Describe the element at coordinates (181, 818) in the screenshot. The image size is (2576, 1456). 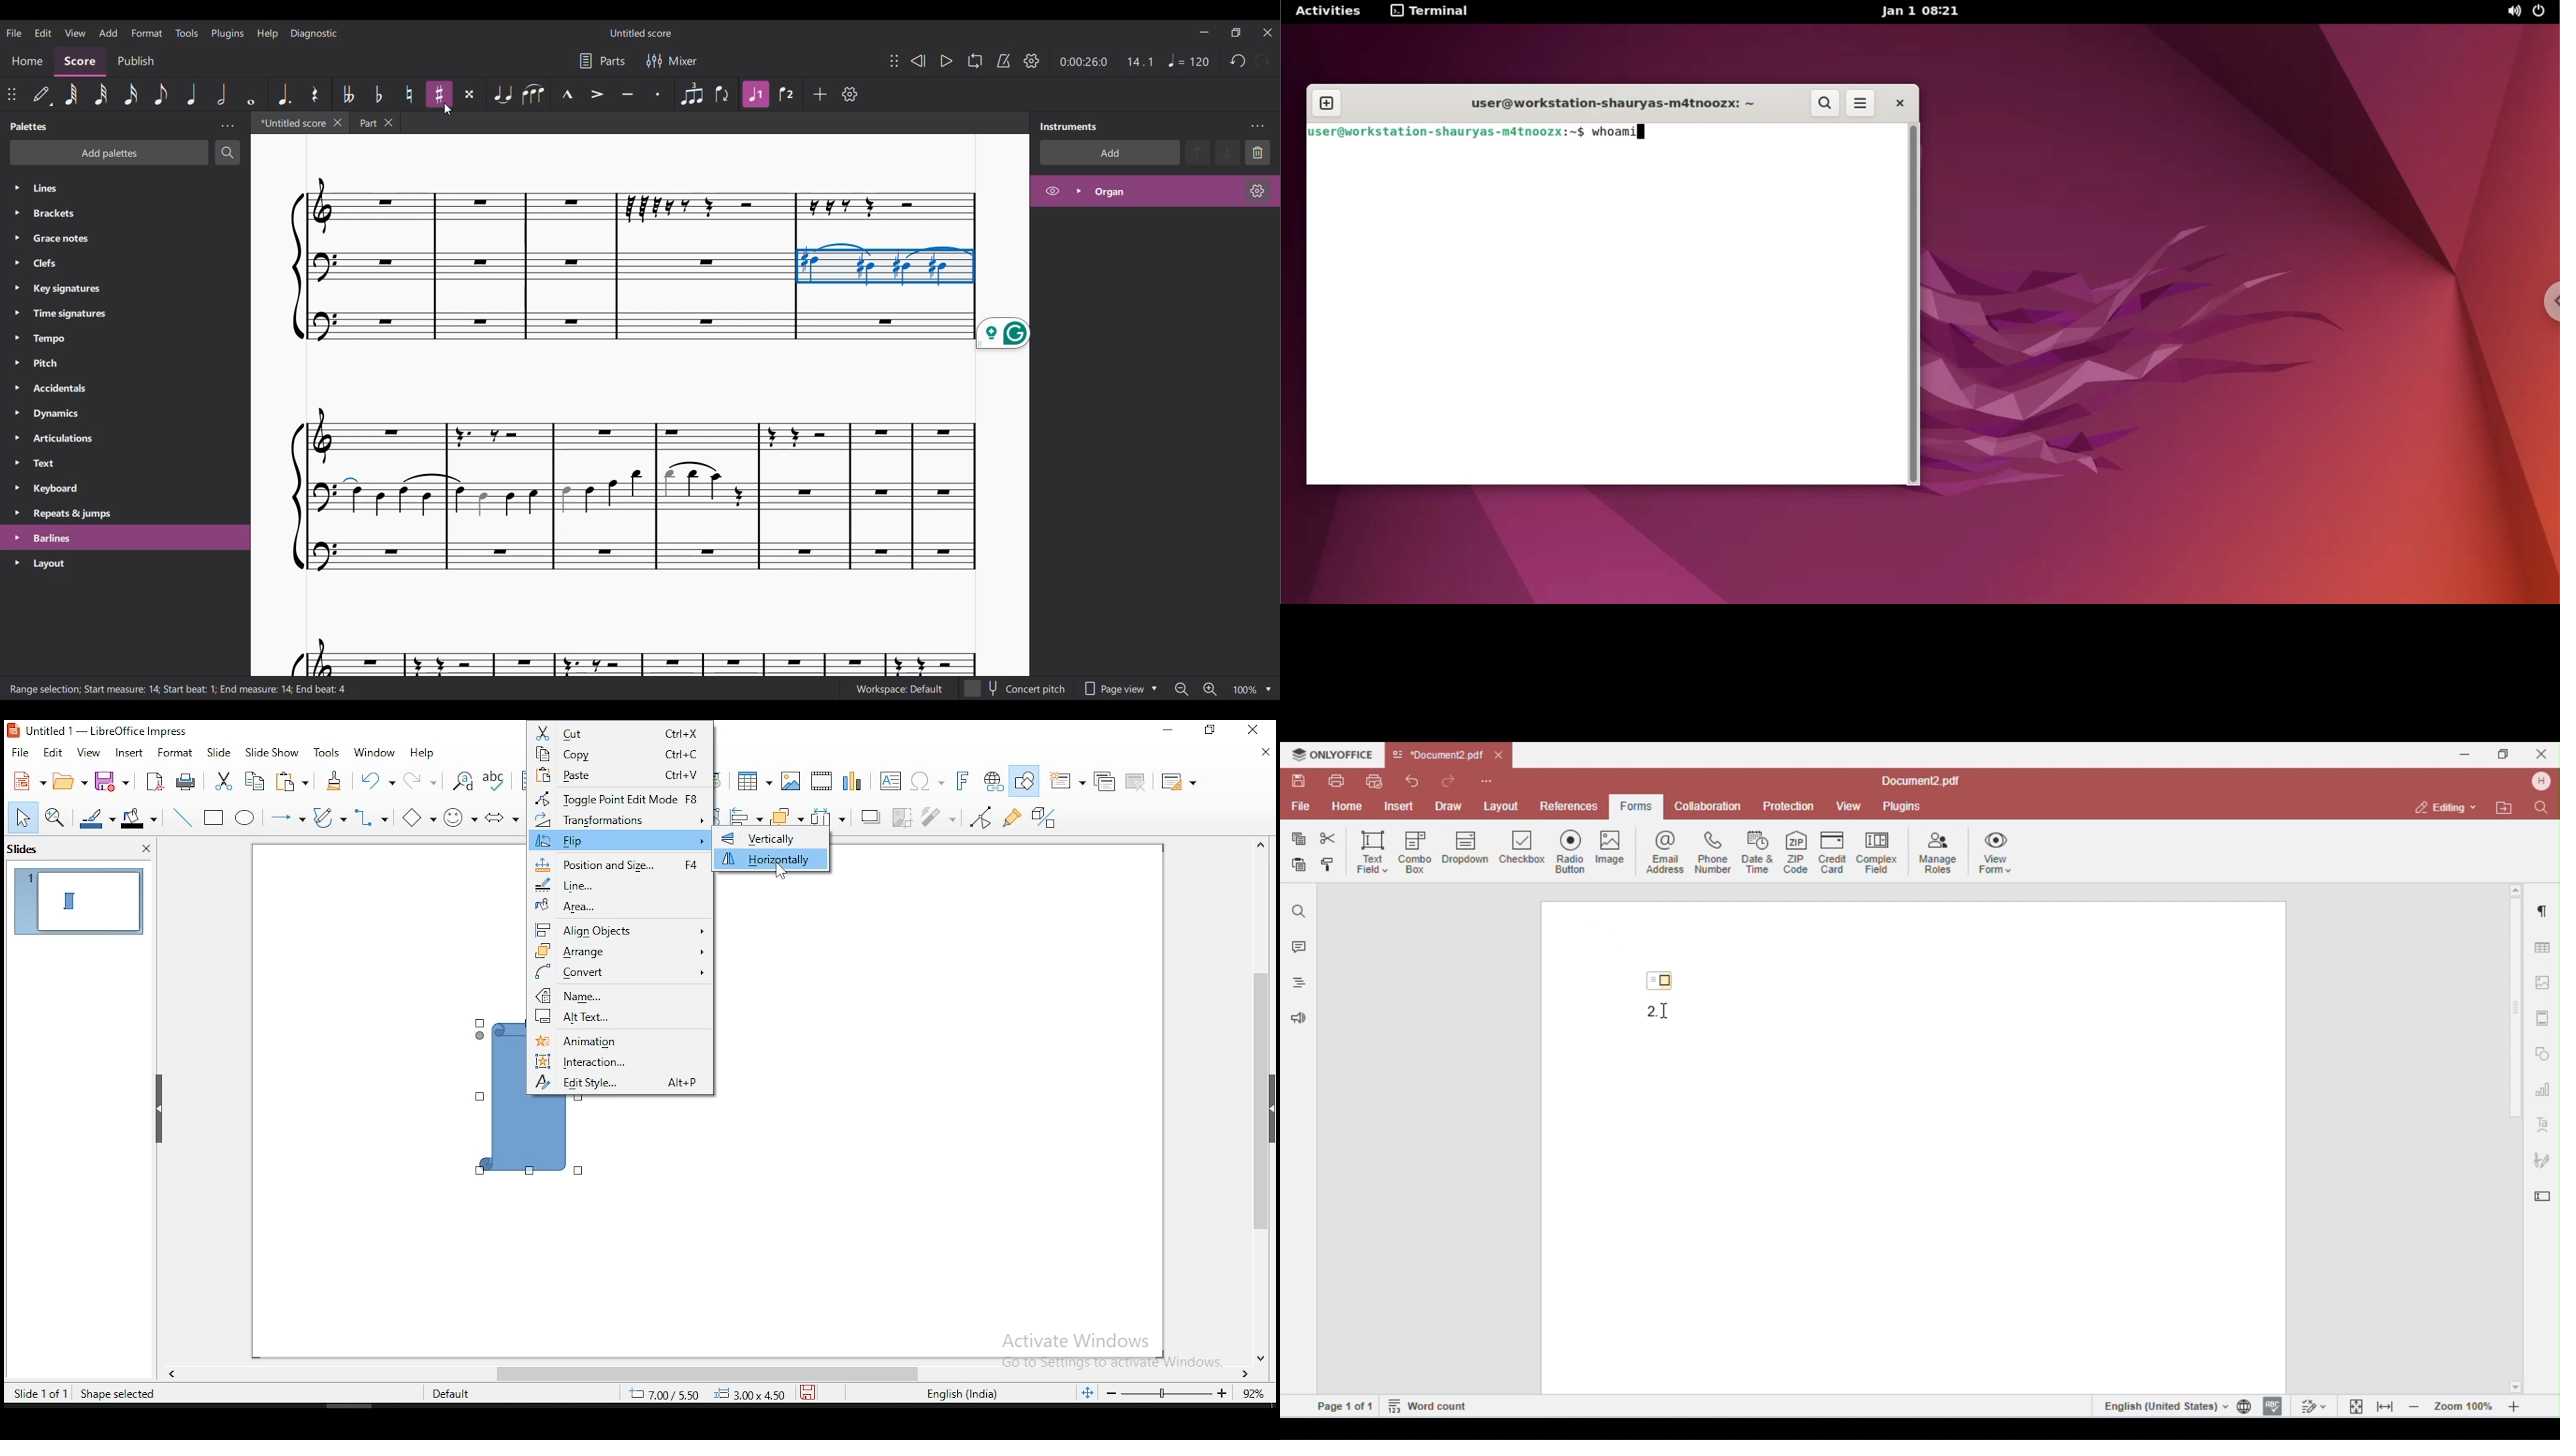
I see `line` at that location.